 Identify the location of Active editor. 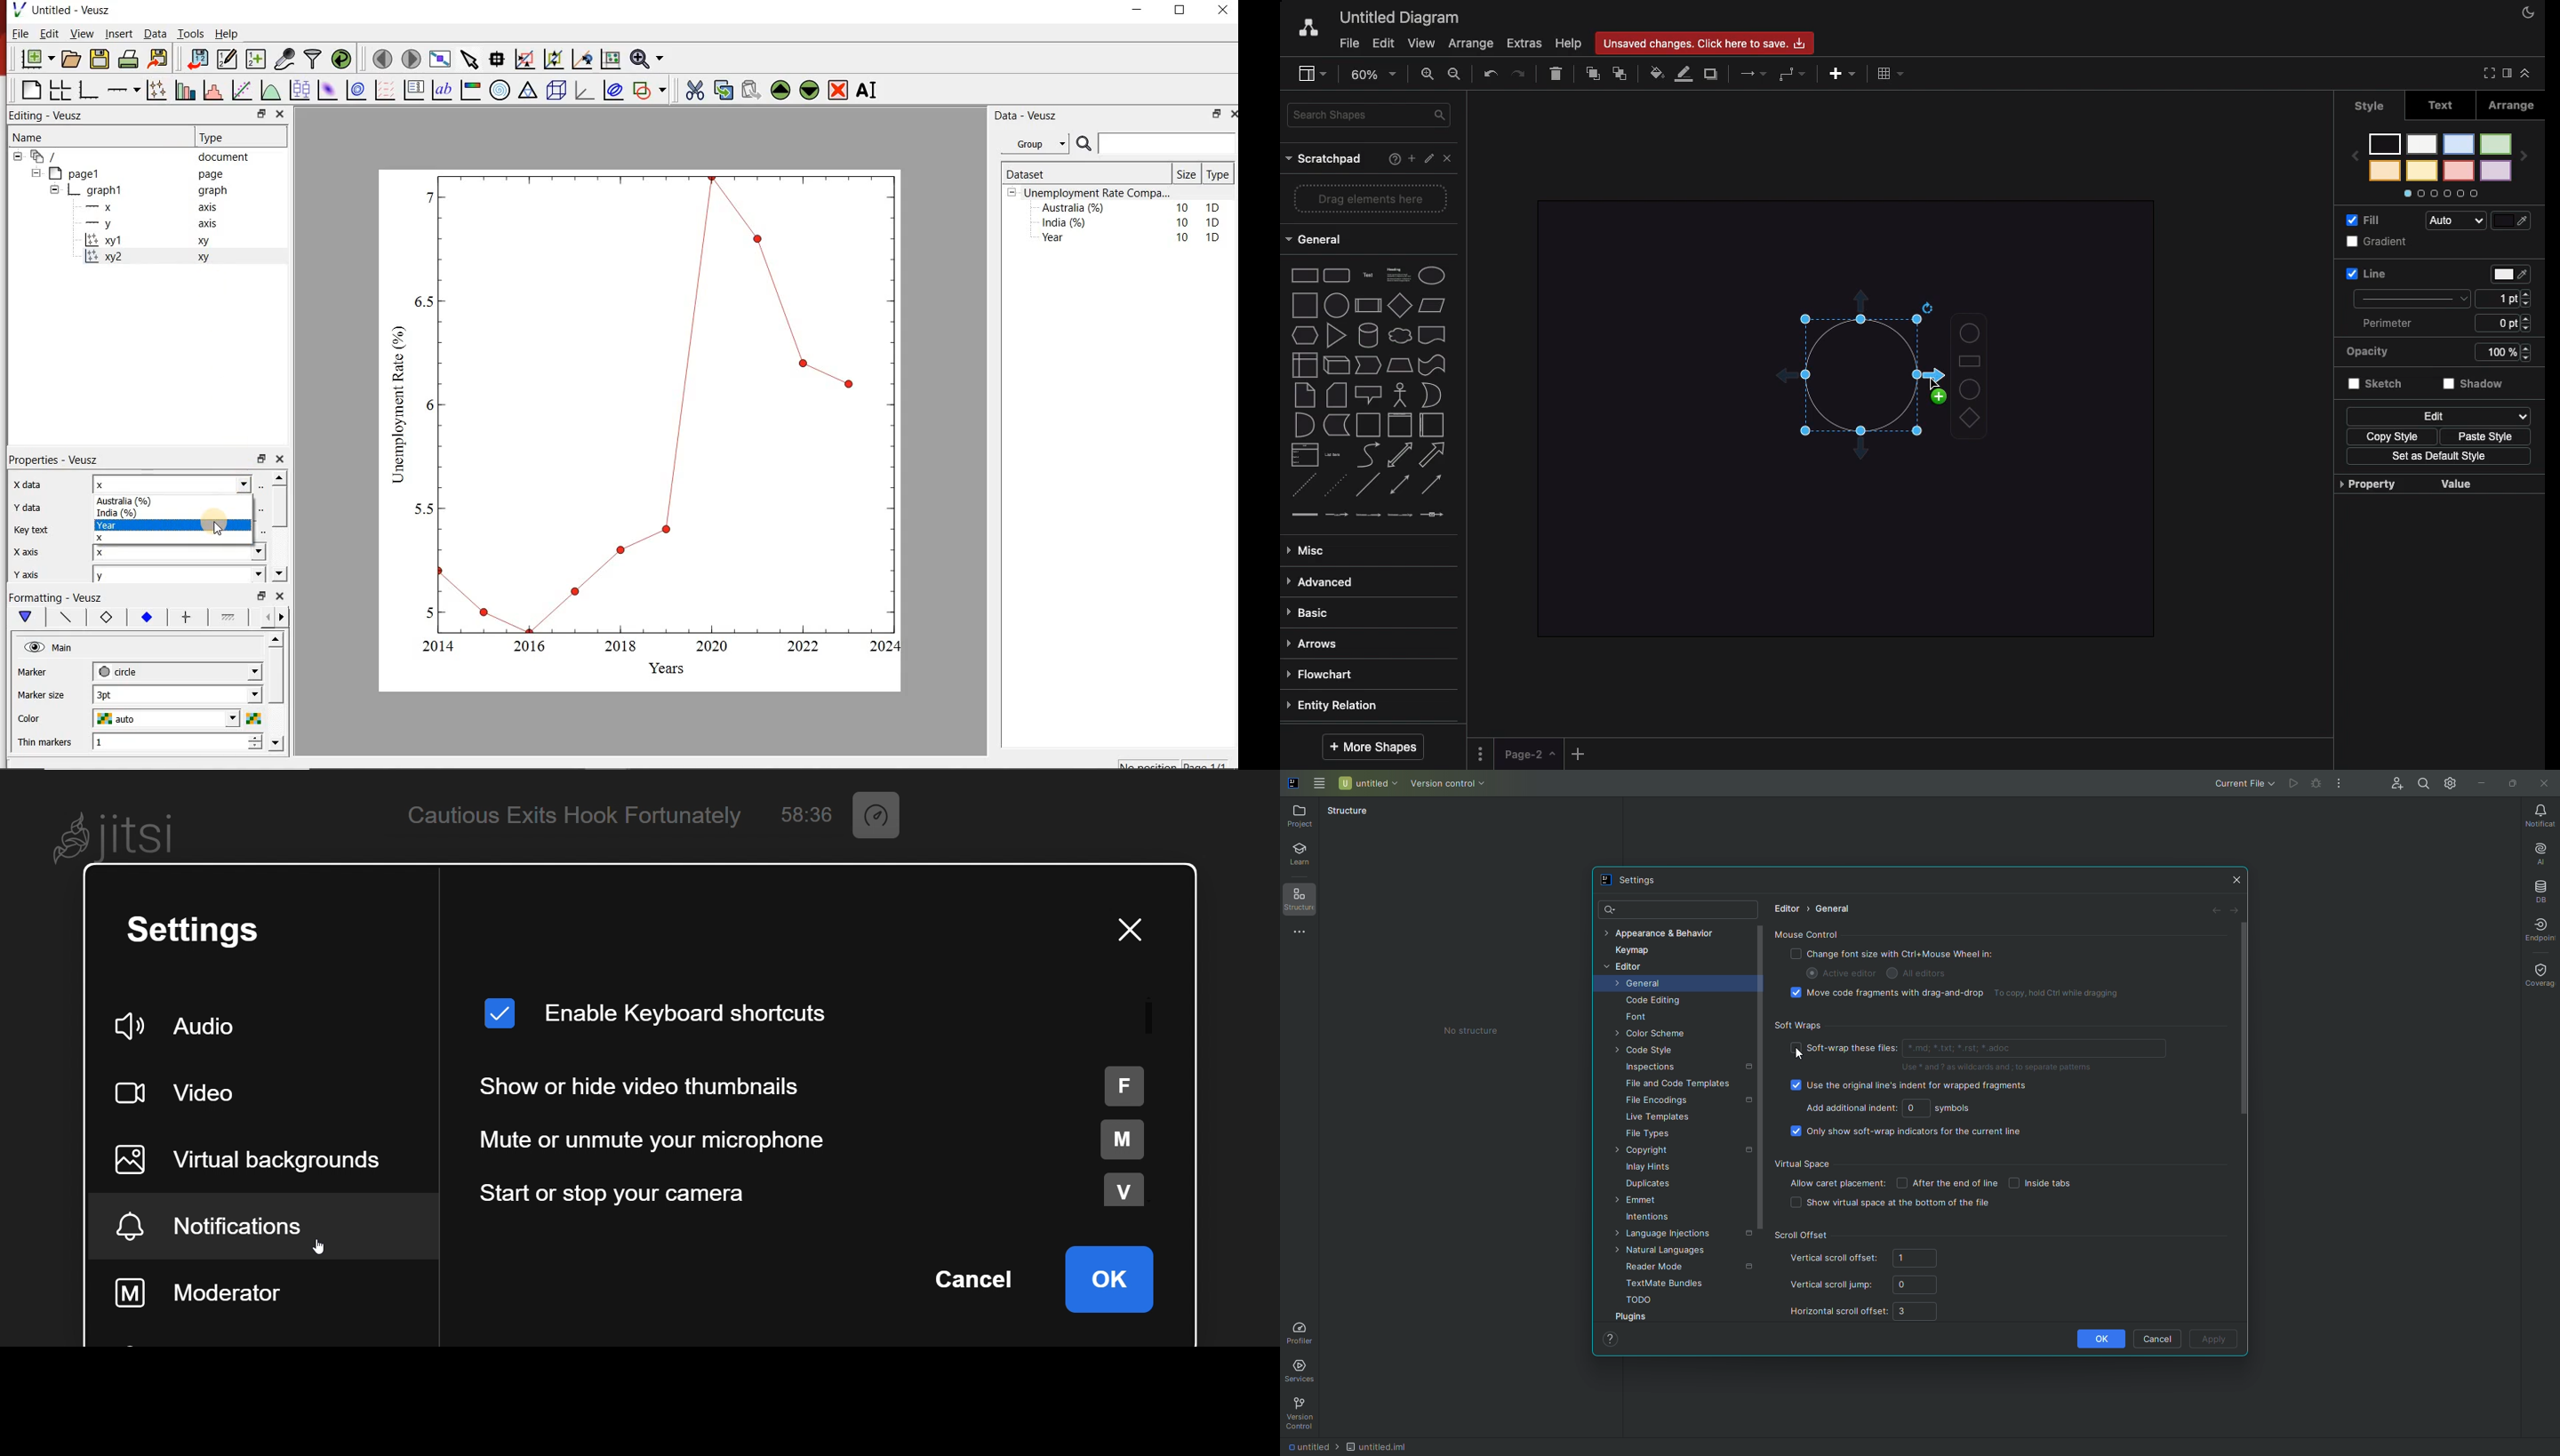
(1841, 973).